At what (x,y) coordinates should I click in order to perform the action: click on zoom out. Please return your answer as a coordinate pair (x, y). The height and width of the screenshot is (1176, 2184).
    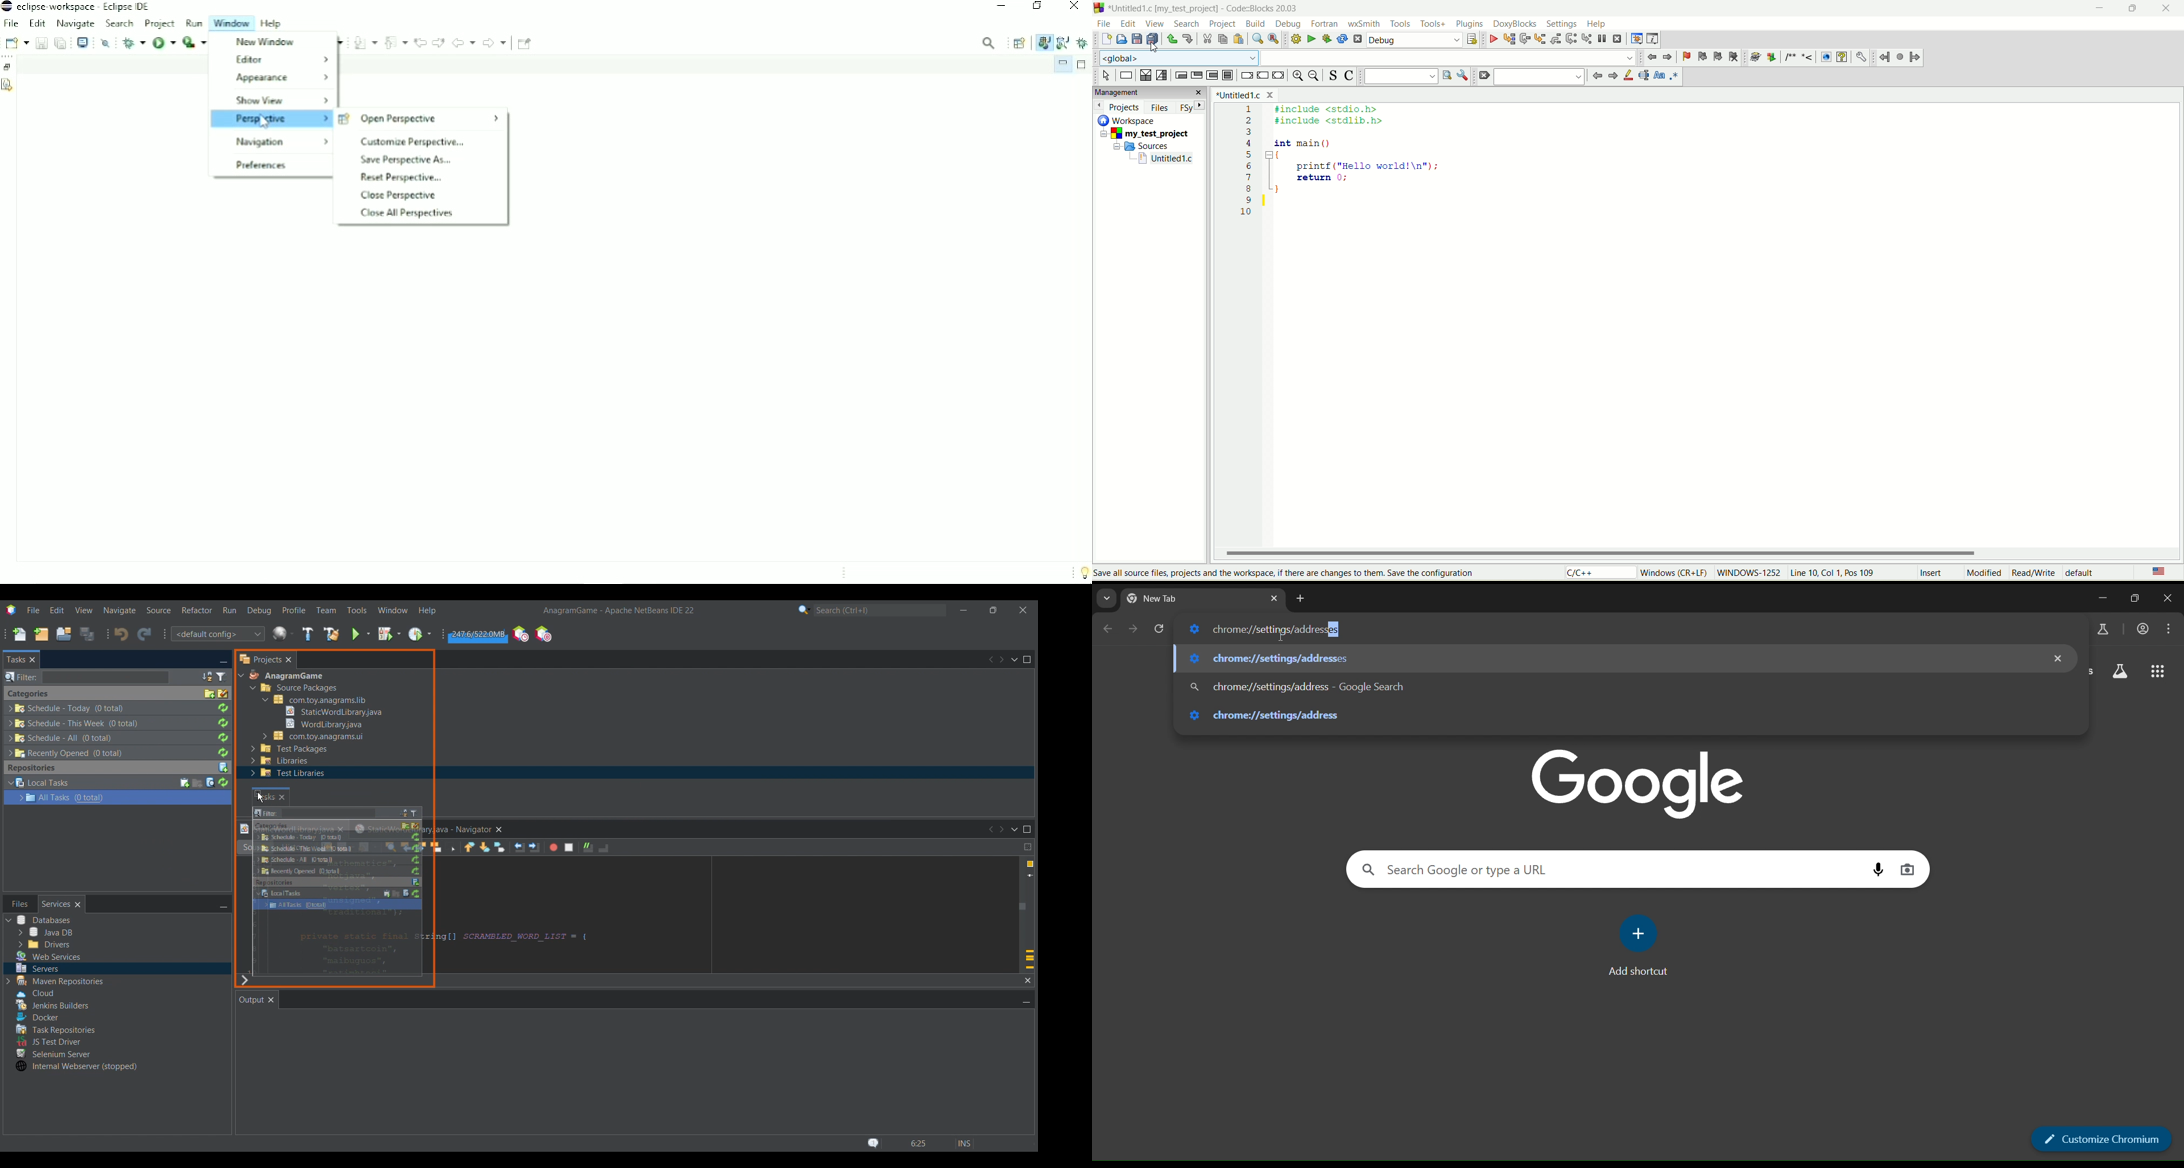
    Looking at the image, I should click on (1316, 78).